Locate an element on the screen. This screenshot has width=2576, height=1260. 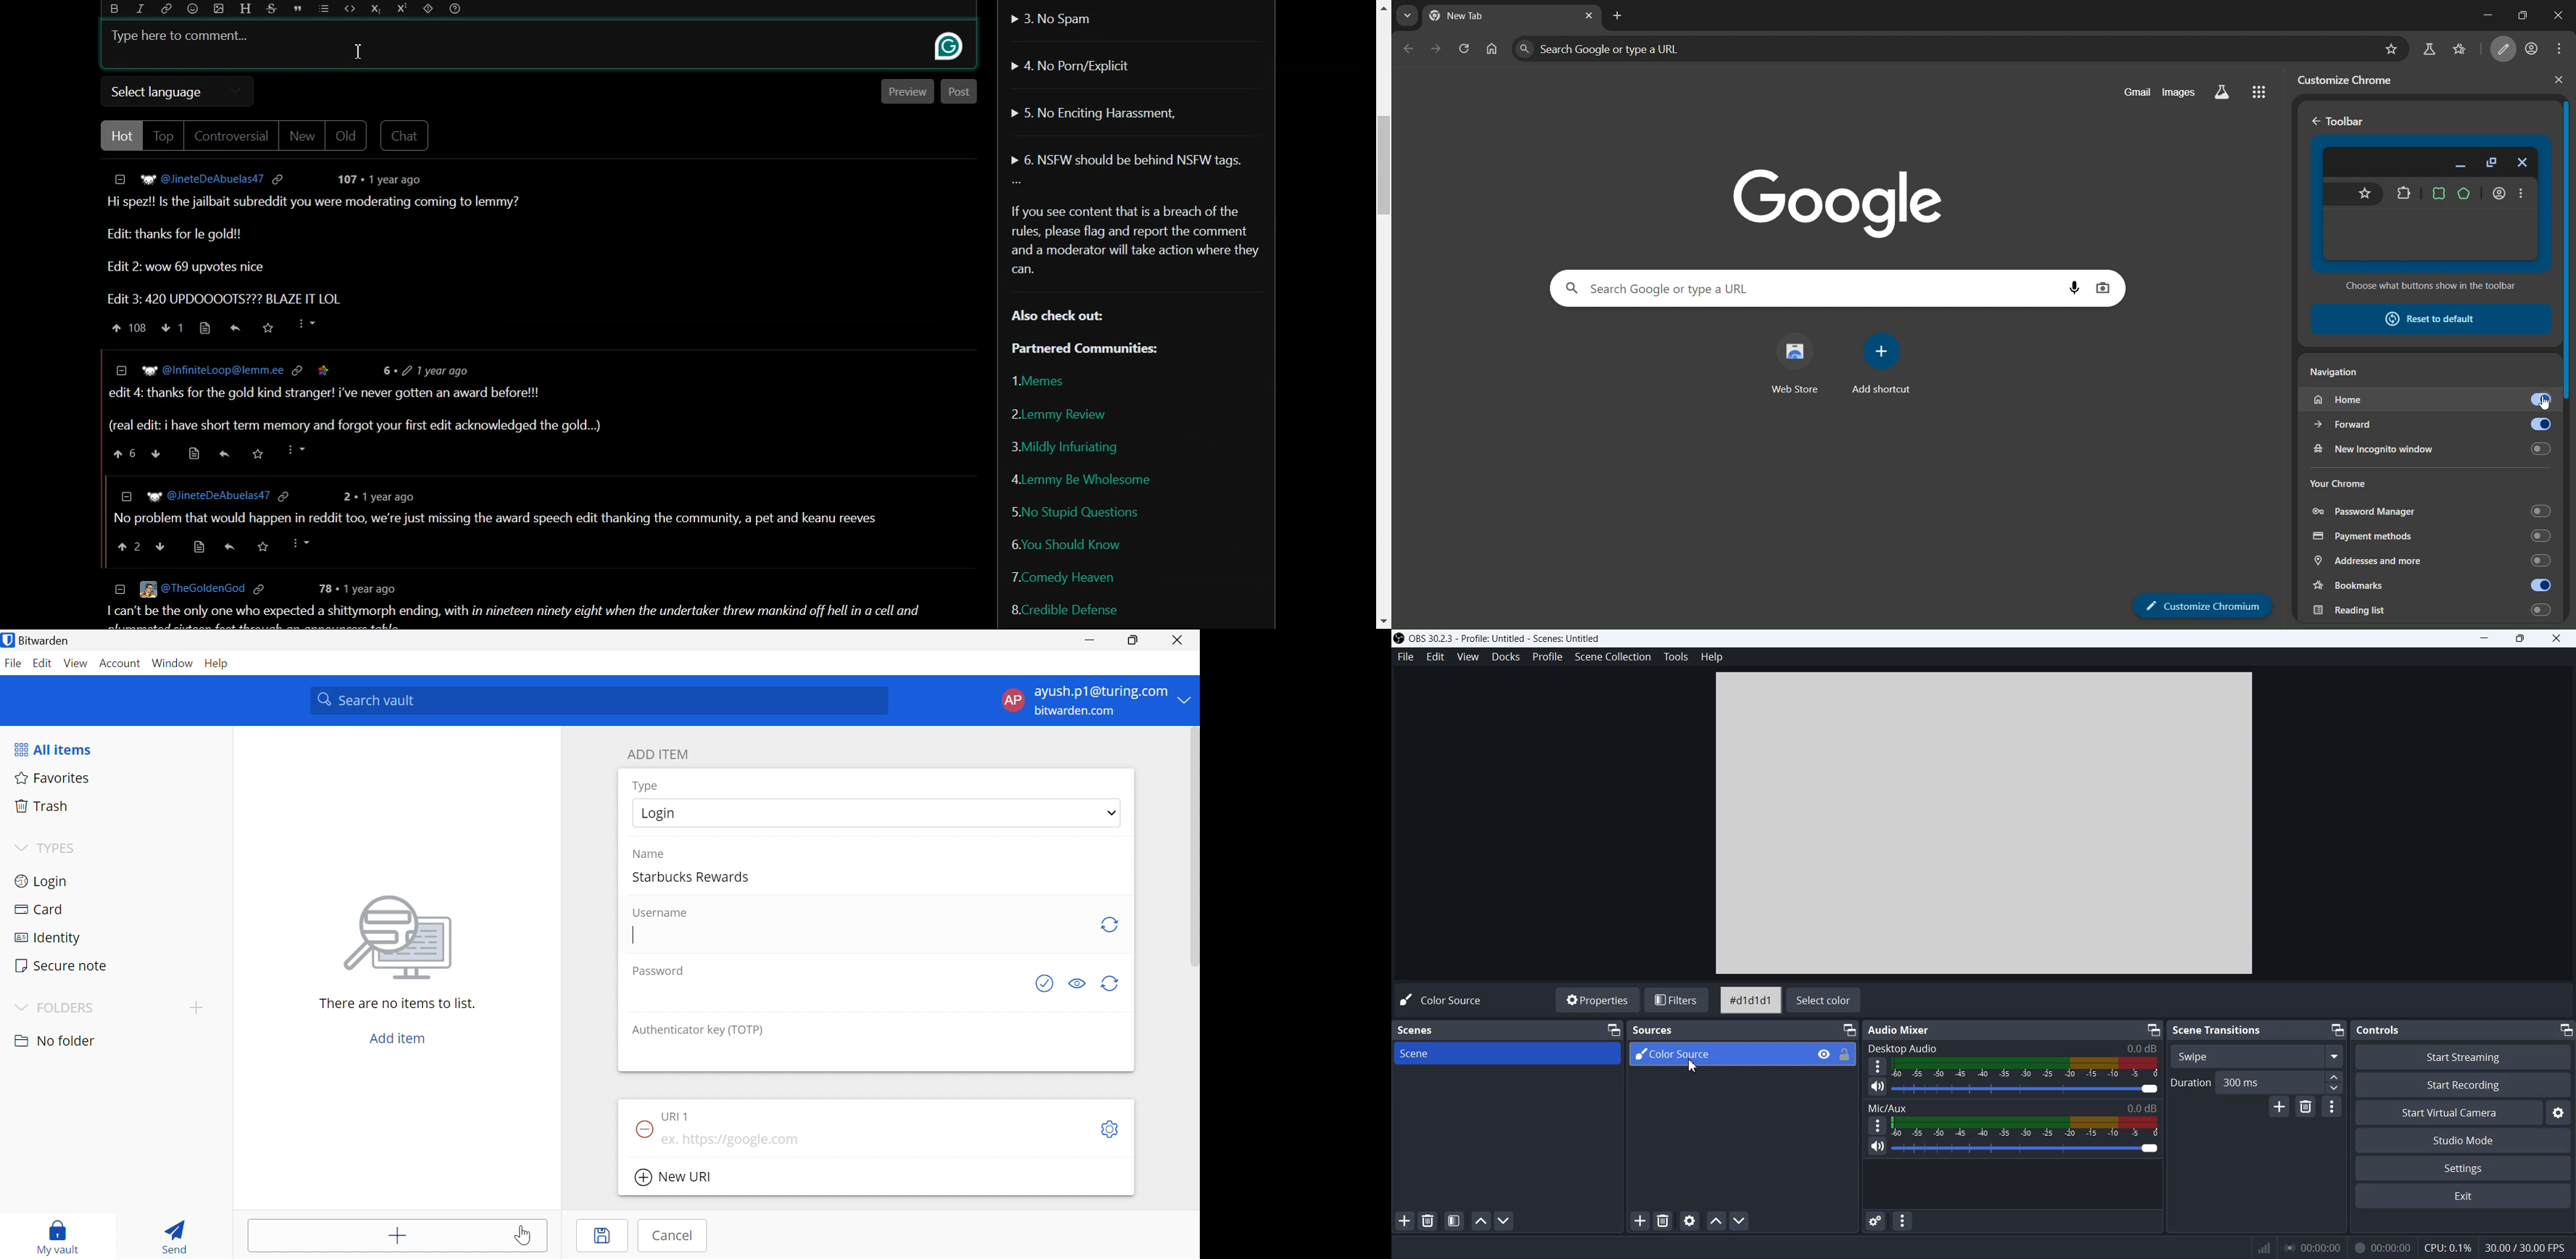
Cursor is located at coordinates (526, 1235).